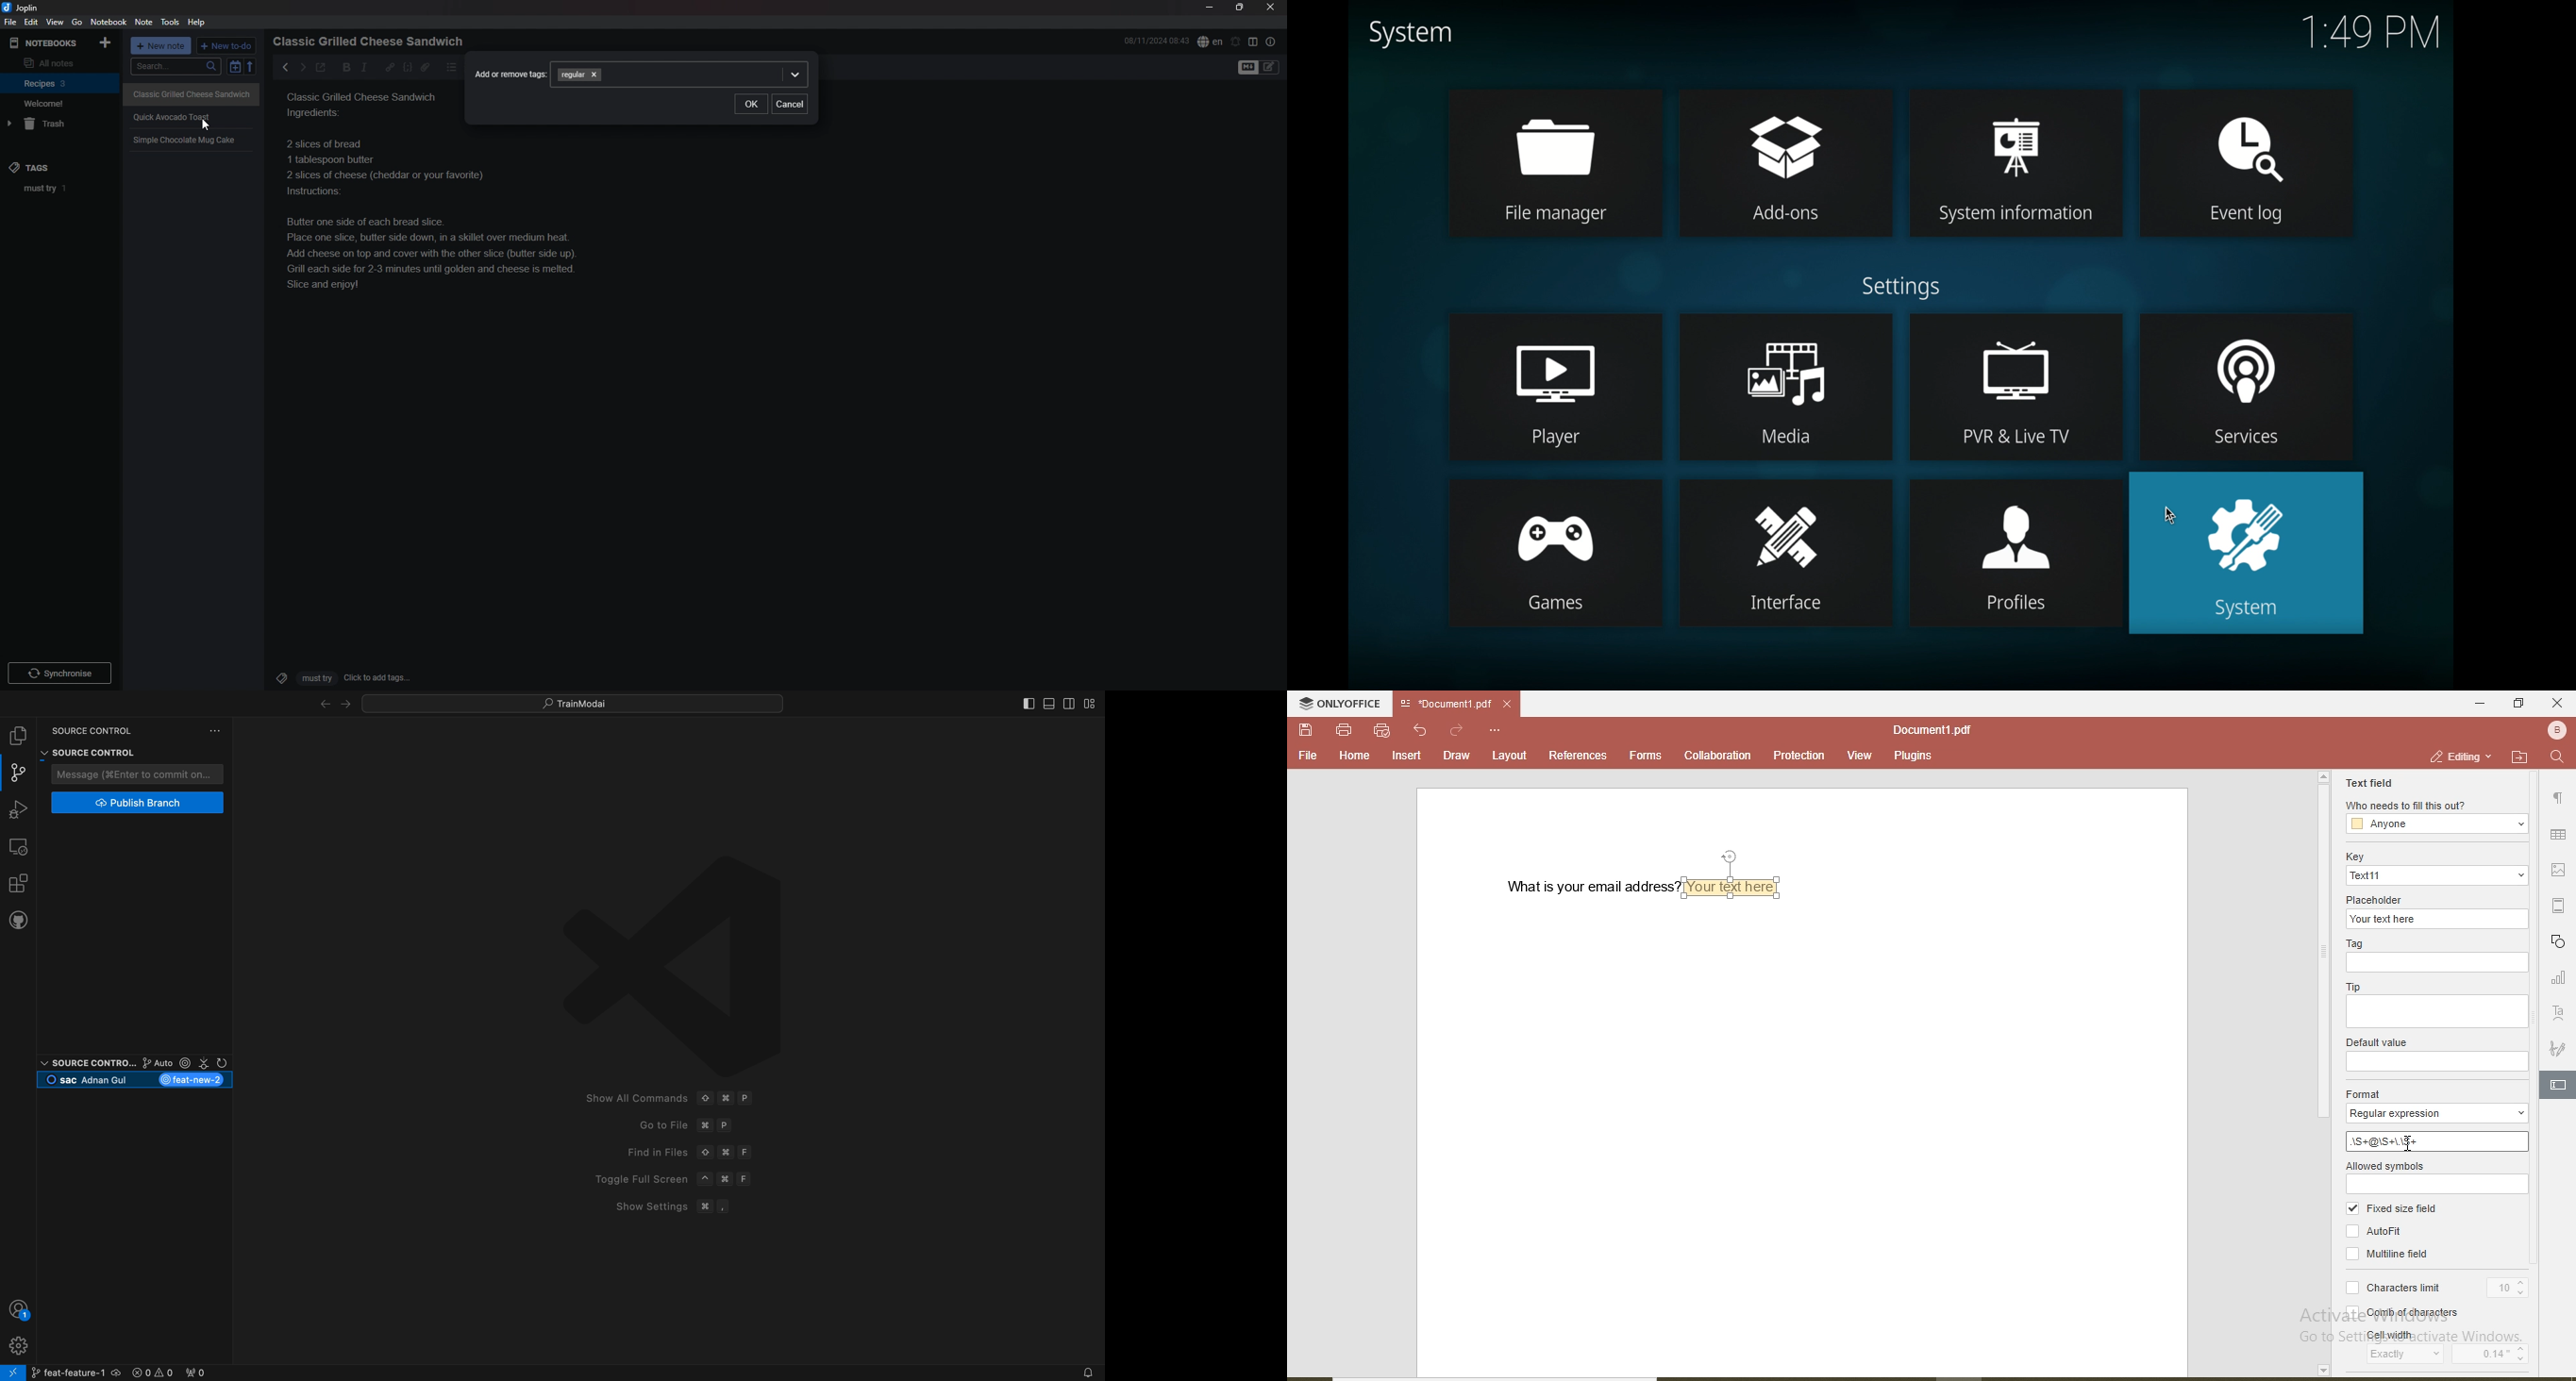 This screenshot has width=2576, height=1400. I want to click on notebooks, so click(45, 43).